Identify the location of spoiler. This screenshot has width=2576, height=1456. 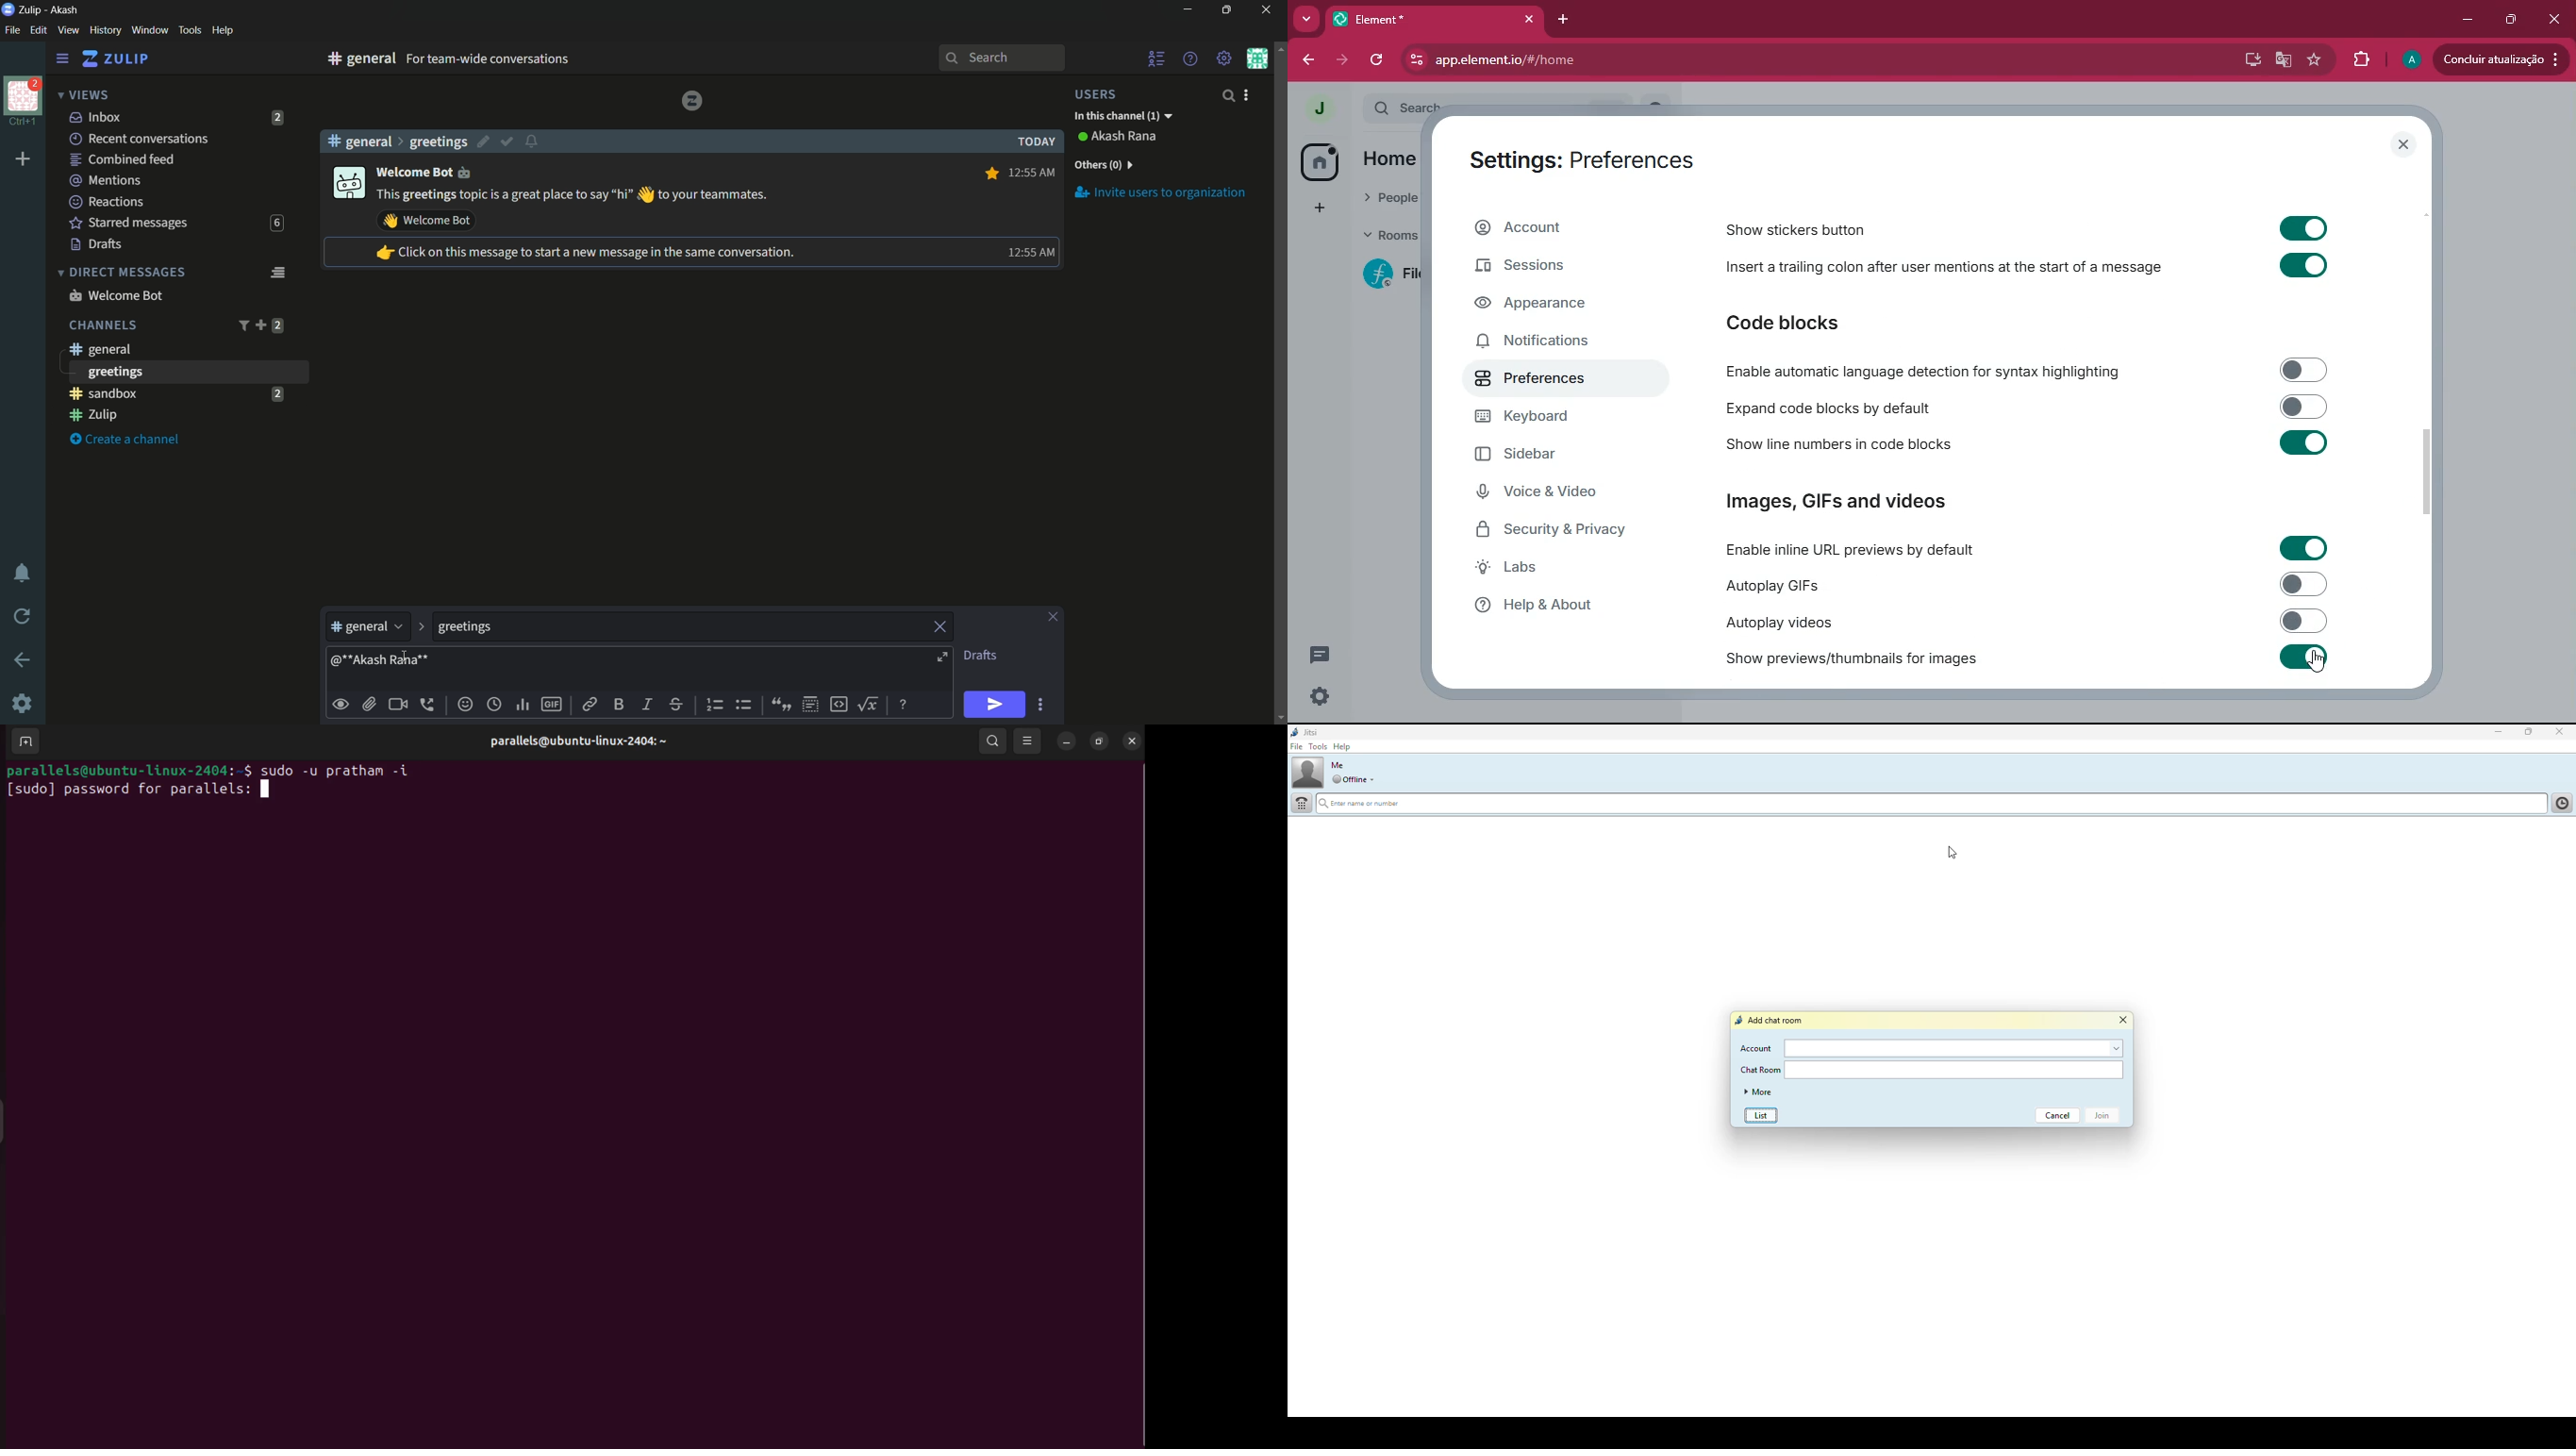
(810, 705).